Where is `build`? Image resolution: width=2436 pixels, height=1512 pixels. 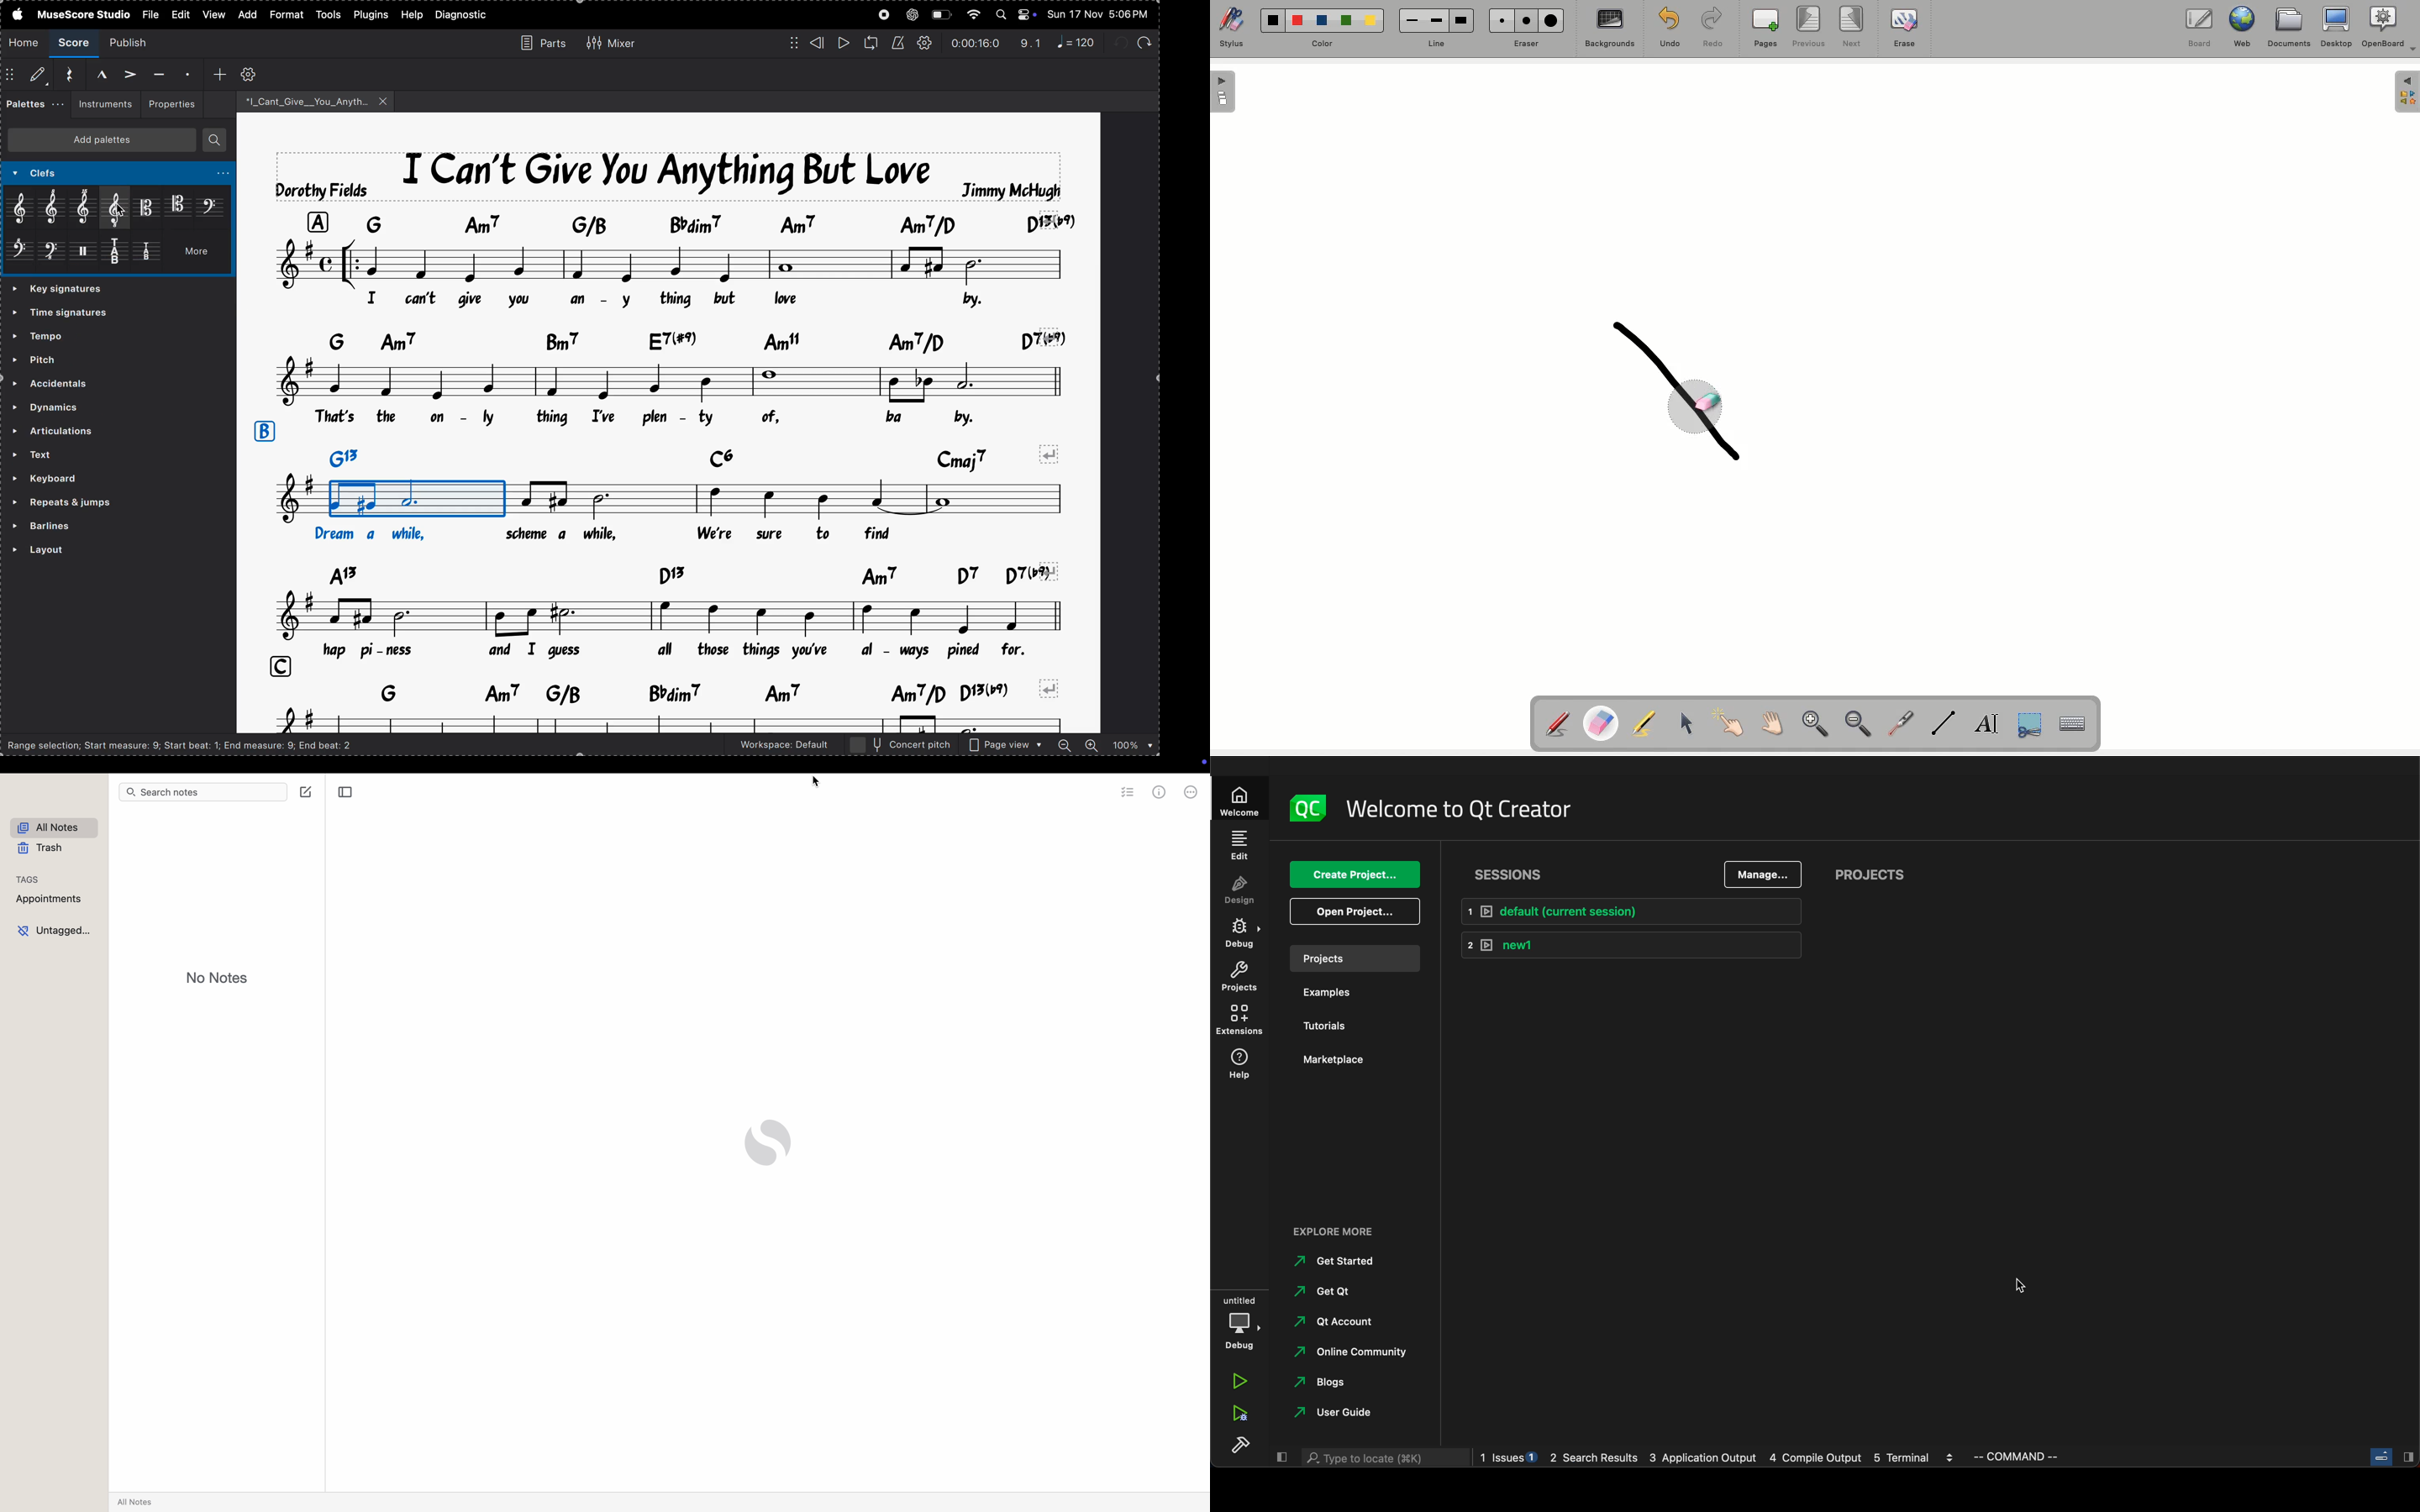 build is located at coordinates (1243, 1446).